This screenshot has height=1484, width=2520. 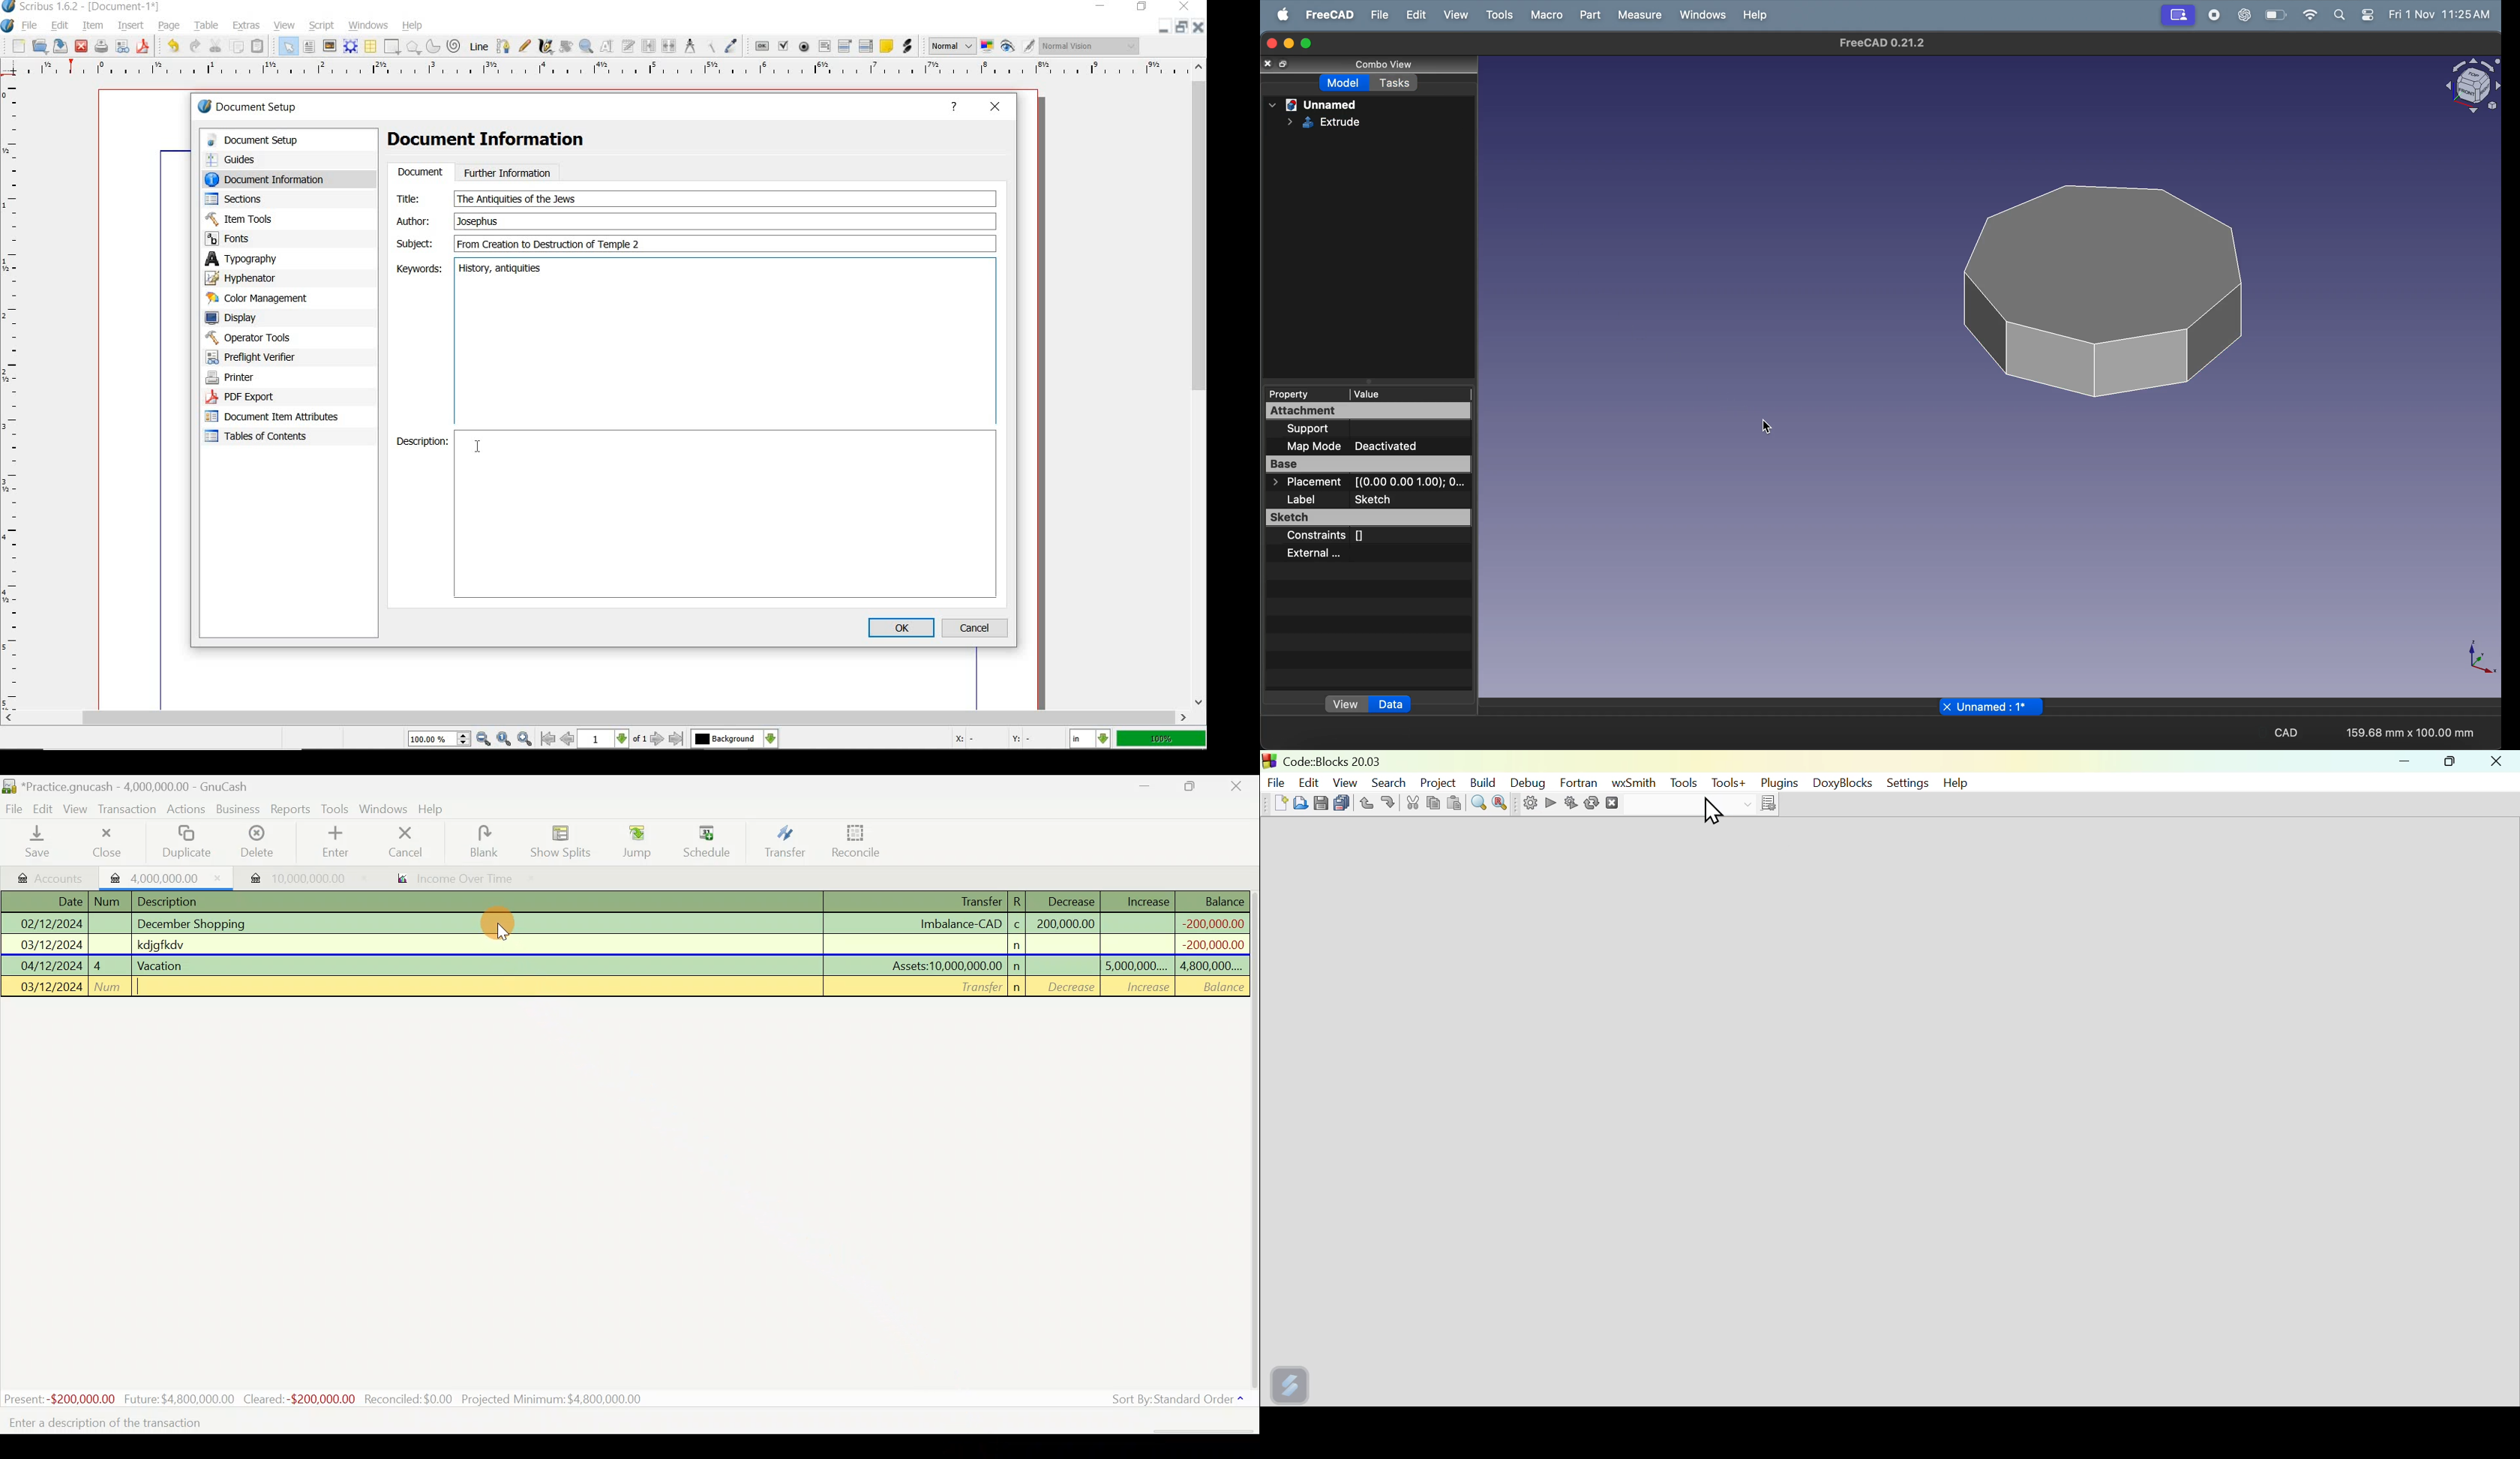 What do you see at coordinates (77, 809) in the screenshot?
I see `View` at bounding box center [77, 809].